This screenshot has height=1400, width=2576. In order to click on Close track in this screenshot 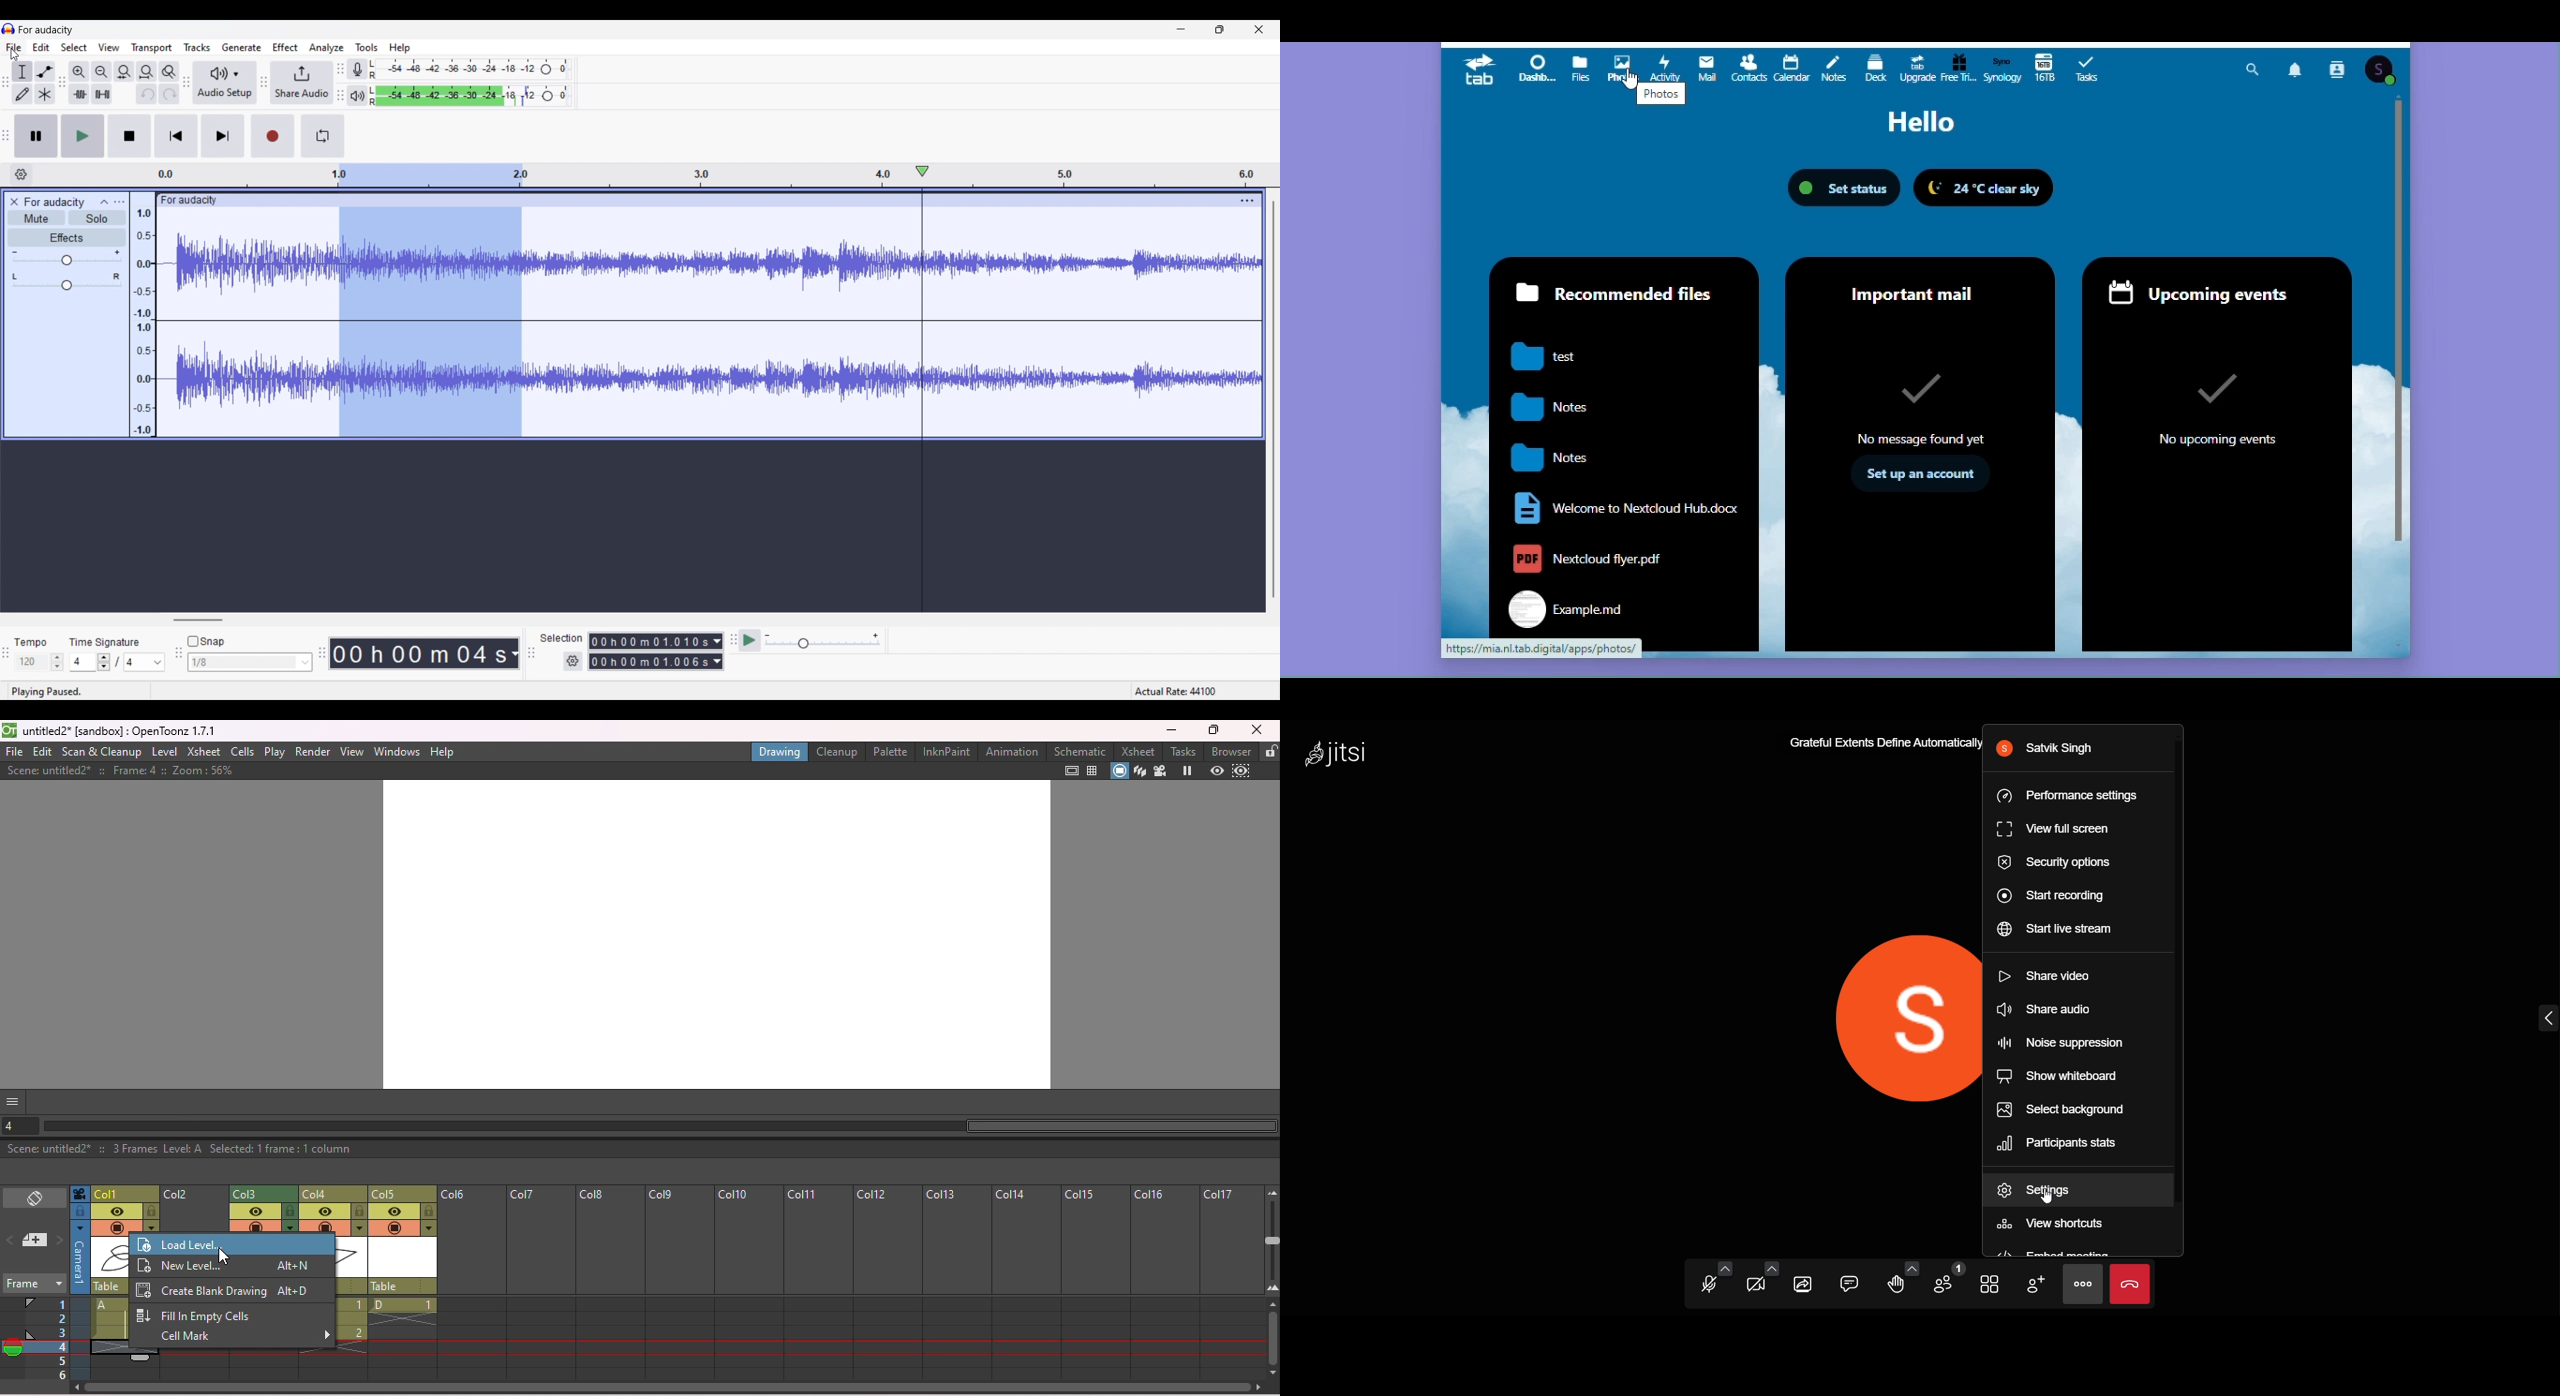, I will do `click(14, 202)`.